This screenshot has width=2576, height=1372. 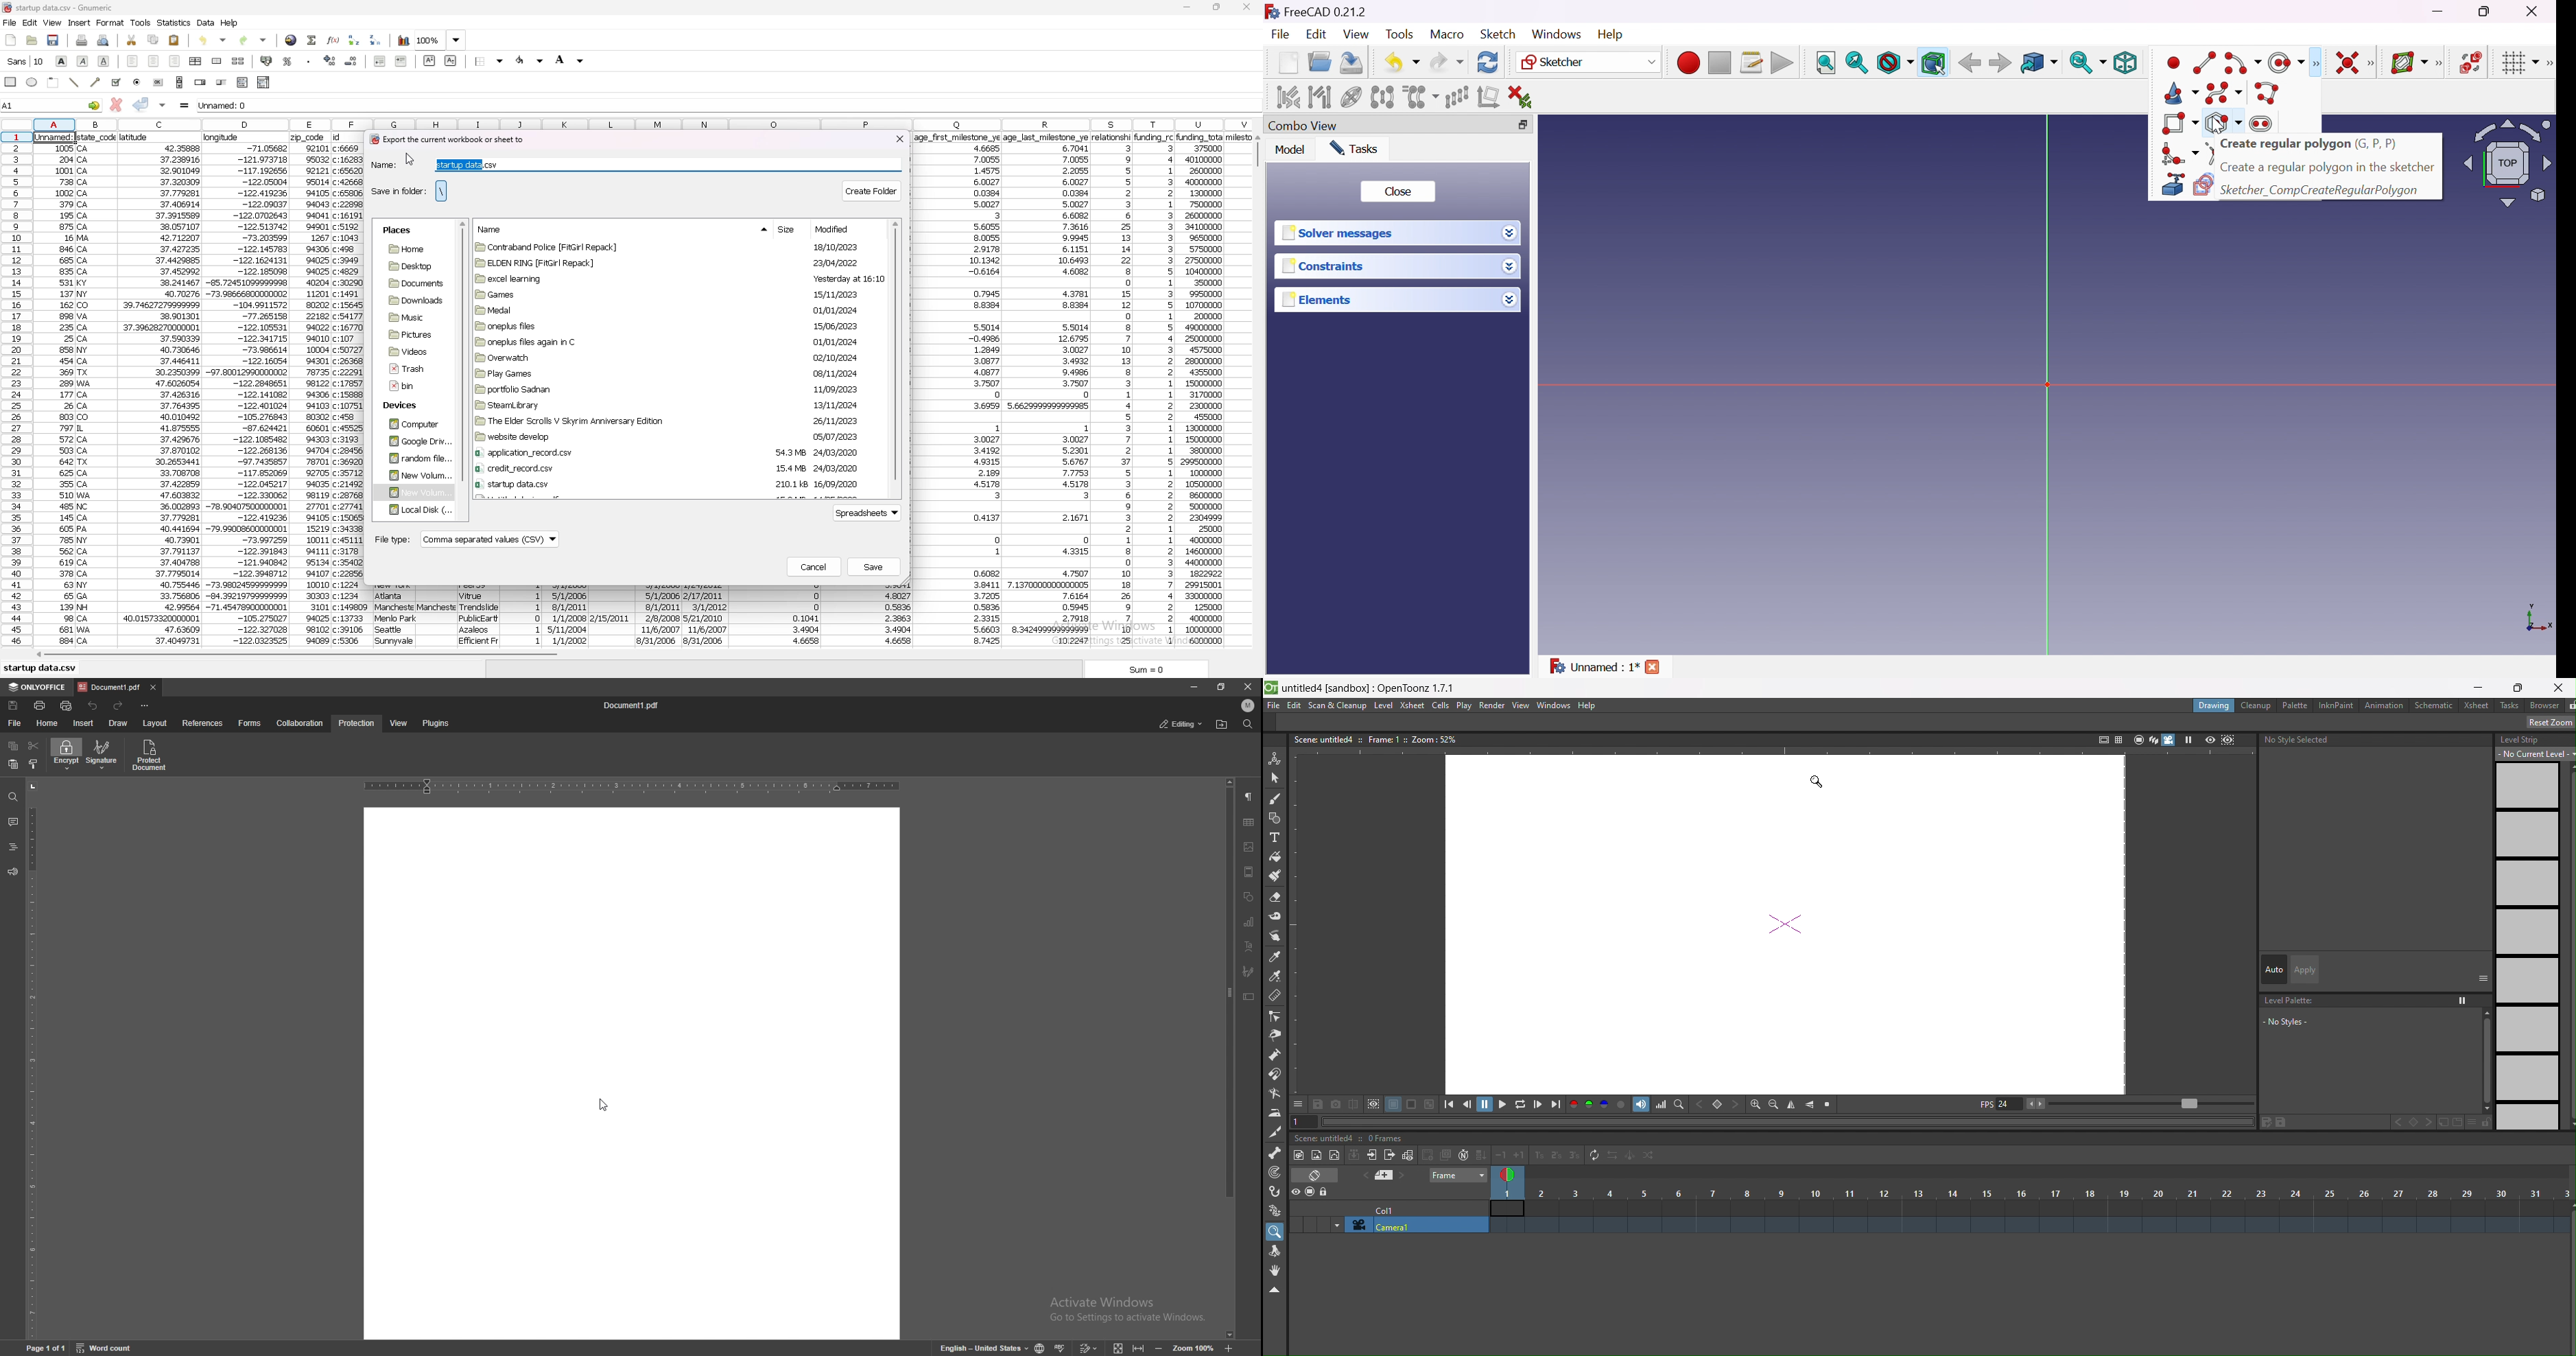 What do you see at coordinates (671, 484) in the screenshot?
I see `folder` at bounding box center [671, 484].